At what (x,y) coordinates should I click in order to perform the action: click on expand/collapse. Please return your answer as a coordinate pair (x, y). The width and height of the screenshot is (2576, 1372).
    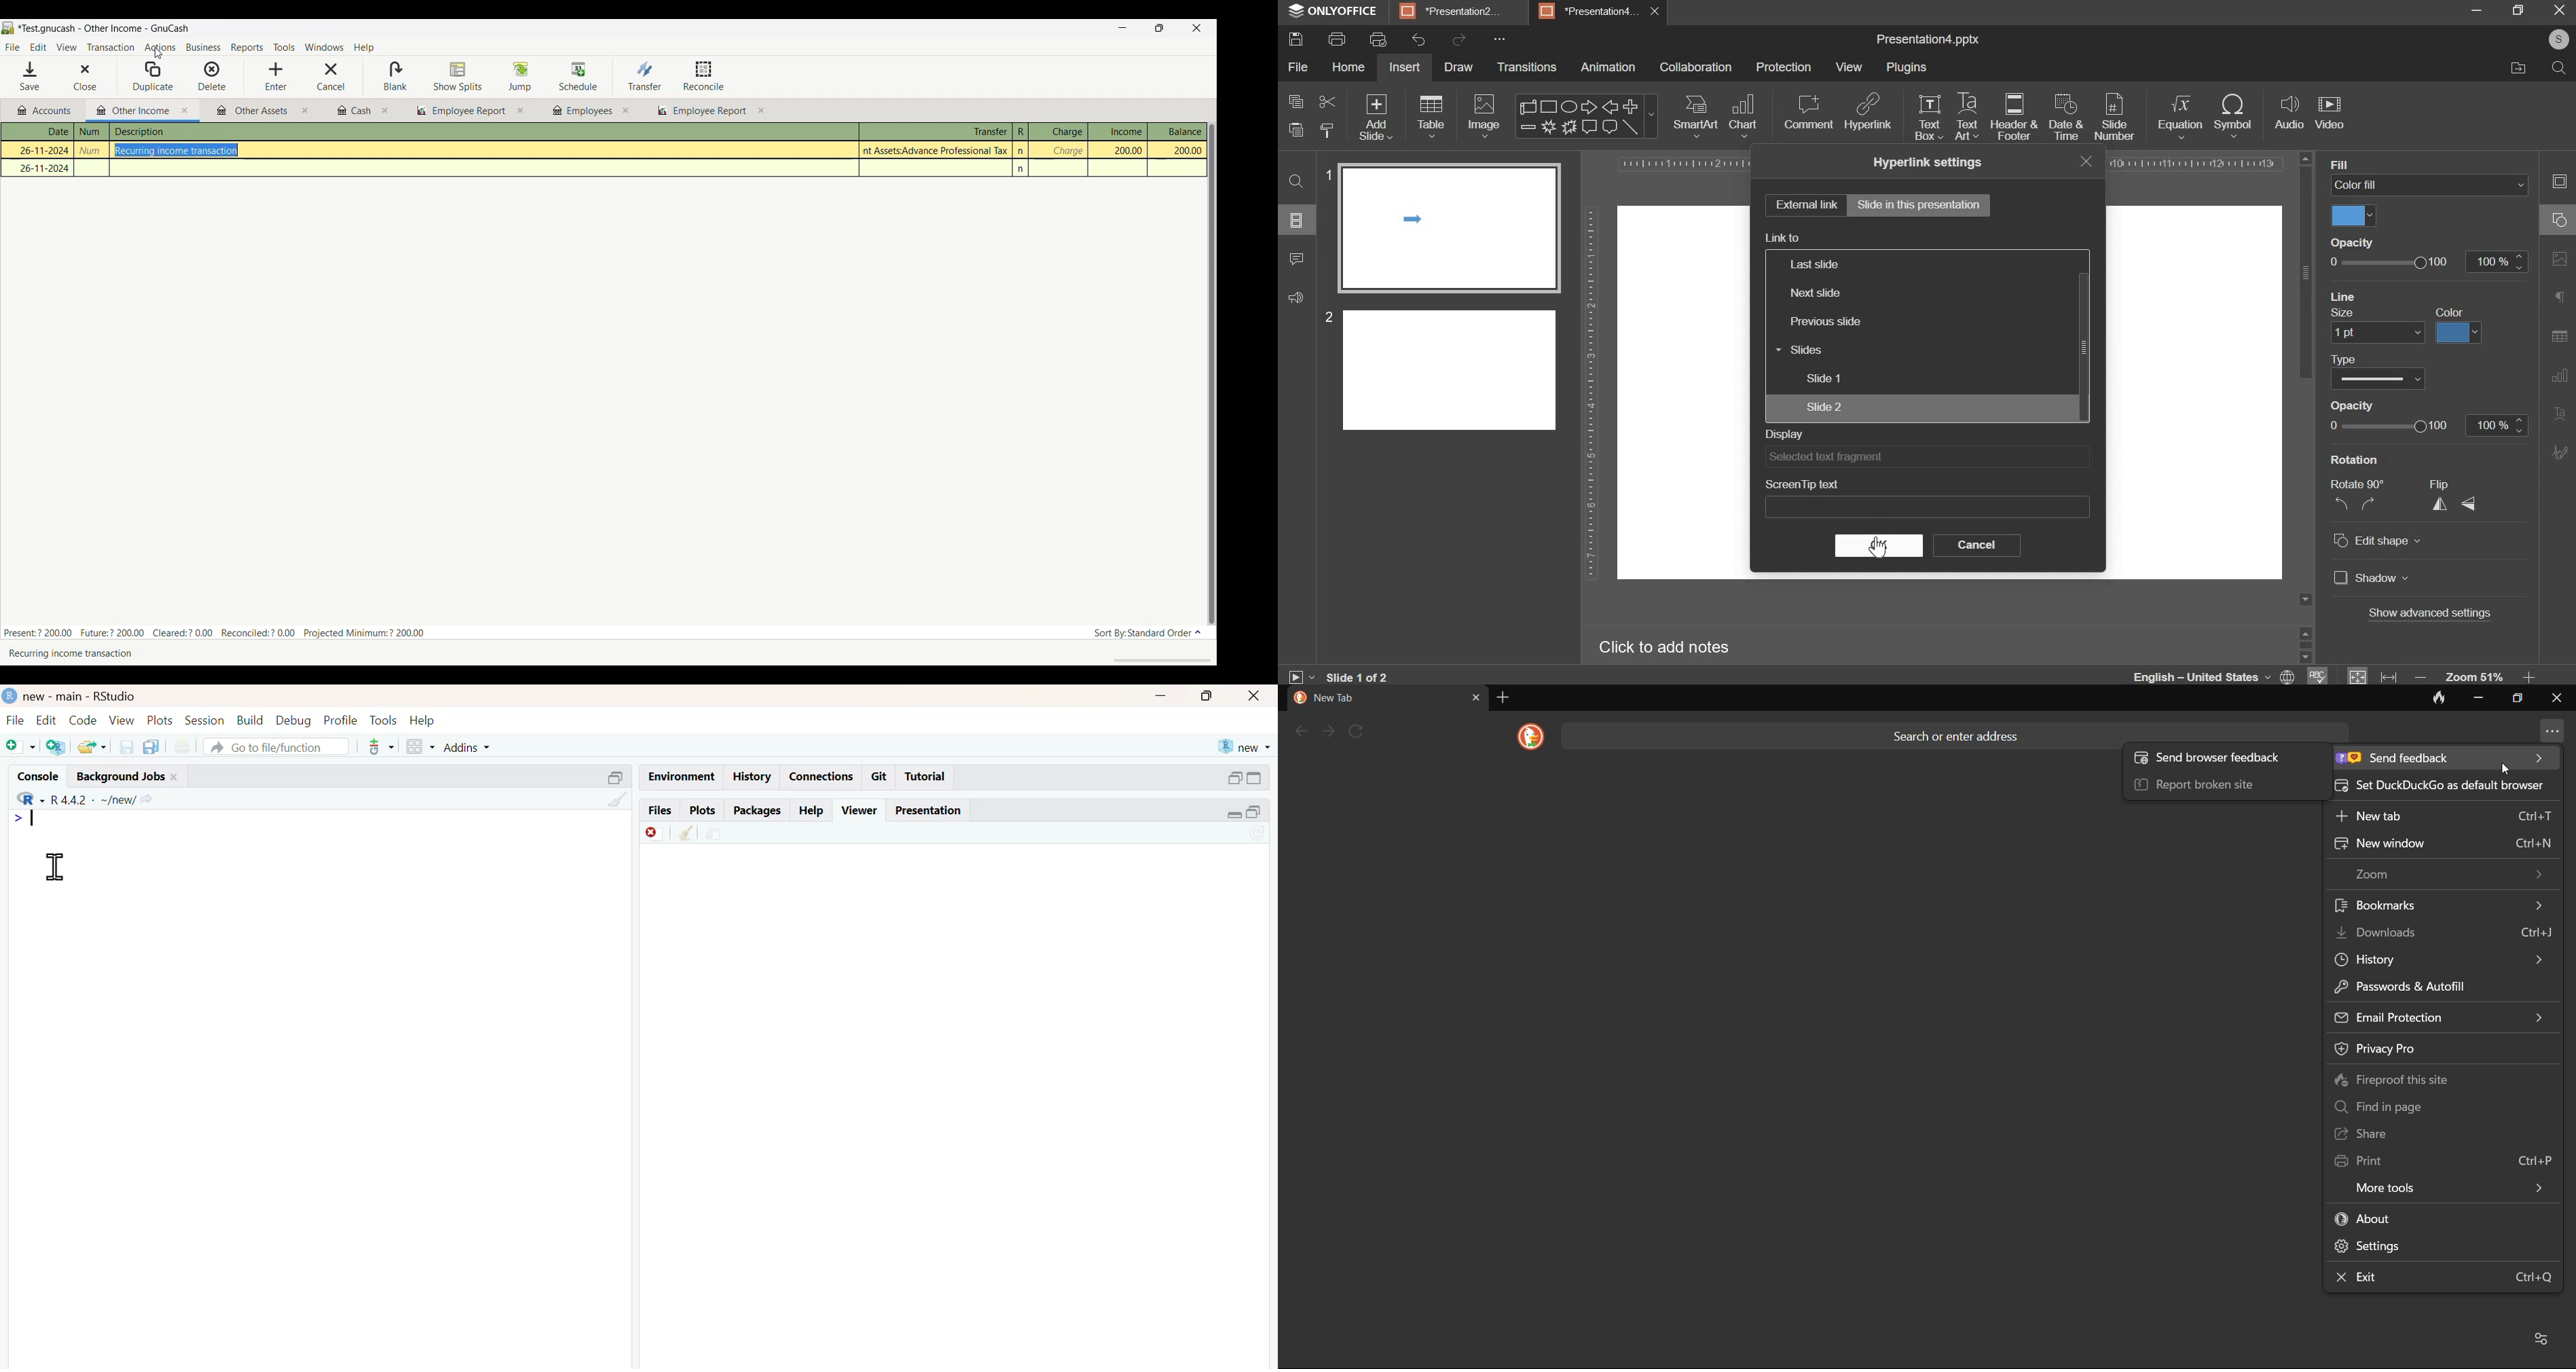
    Looking at the image, I should click on (1236, 814).